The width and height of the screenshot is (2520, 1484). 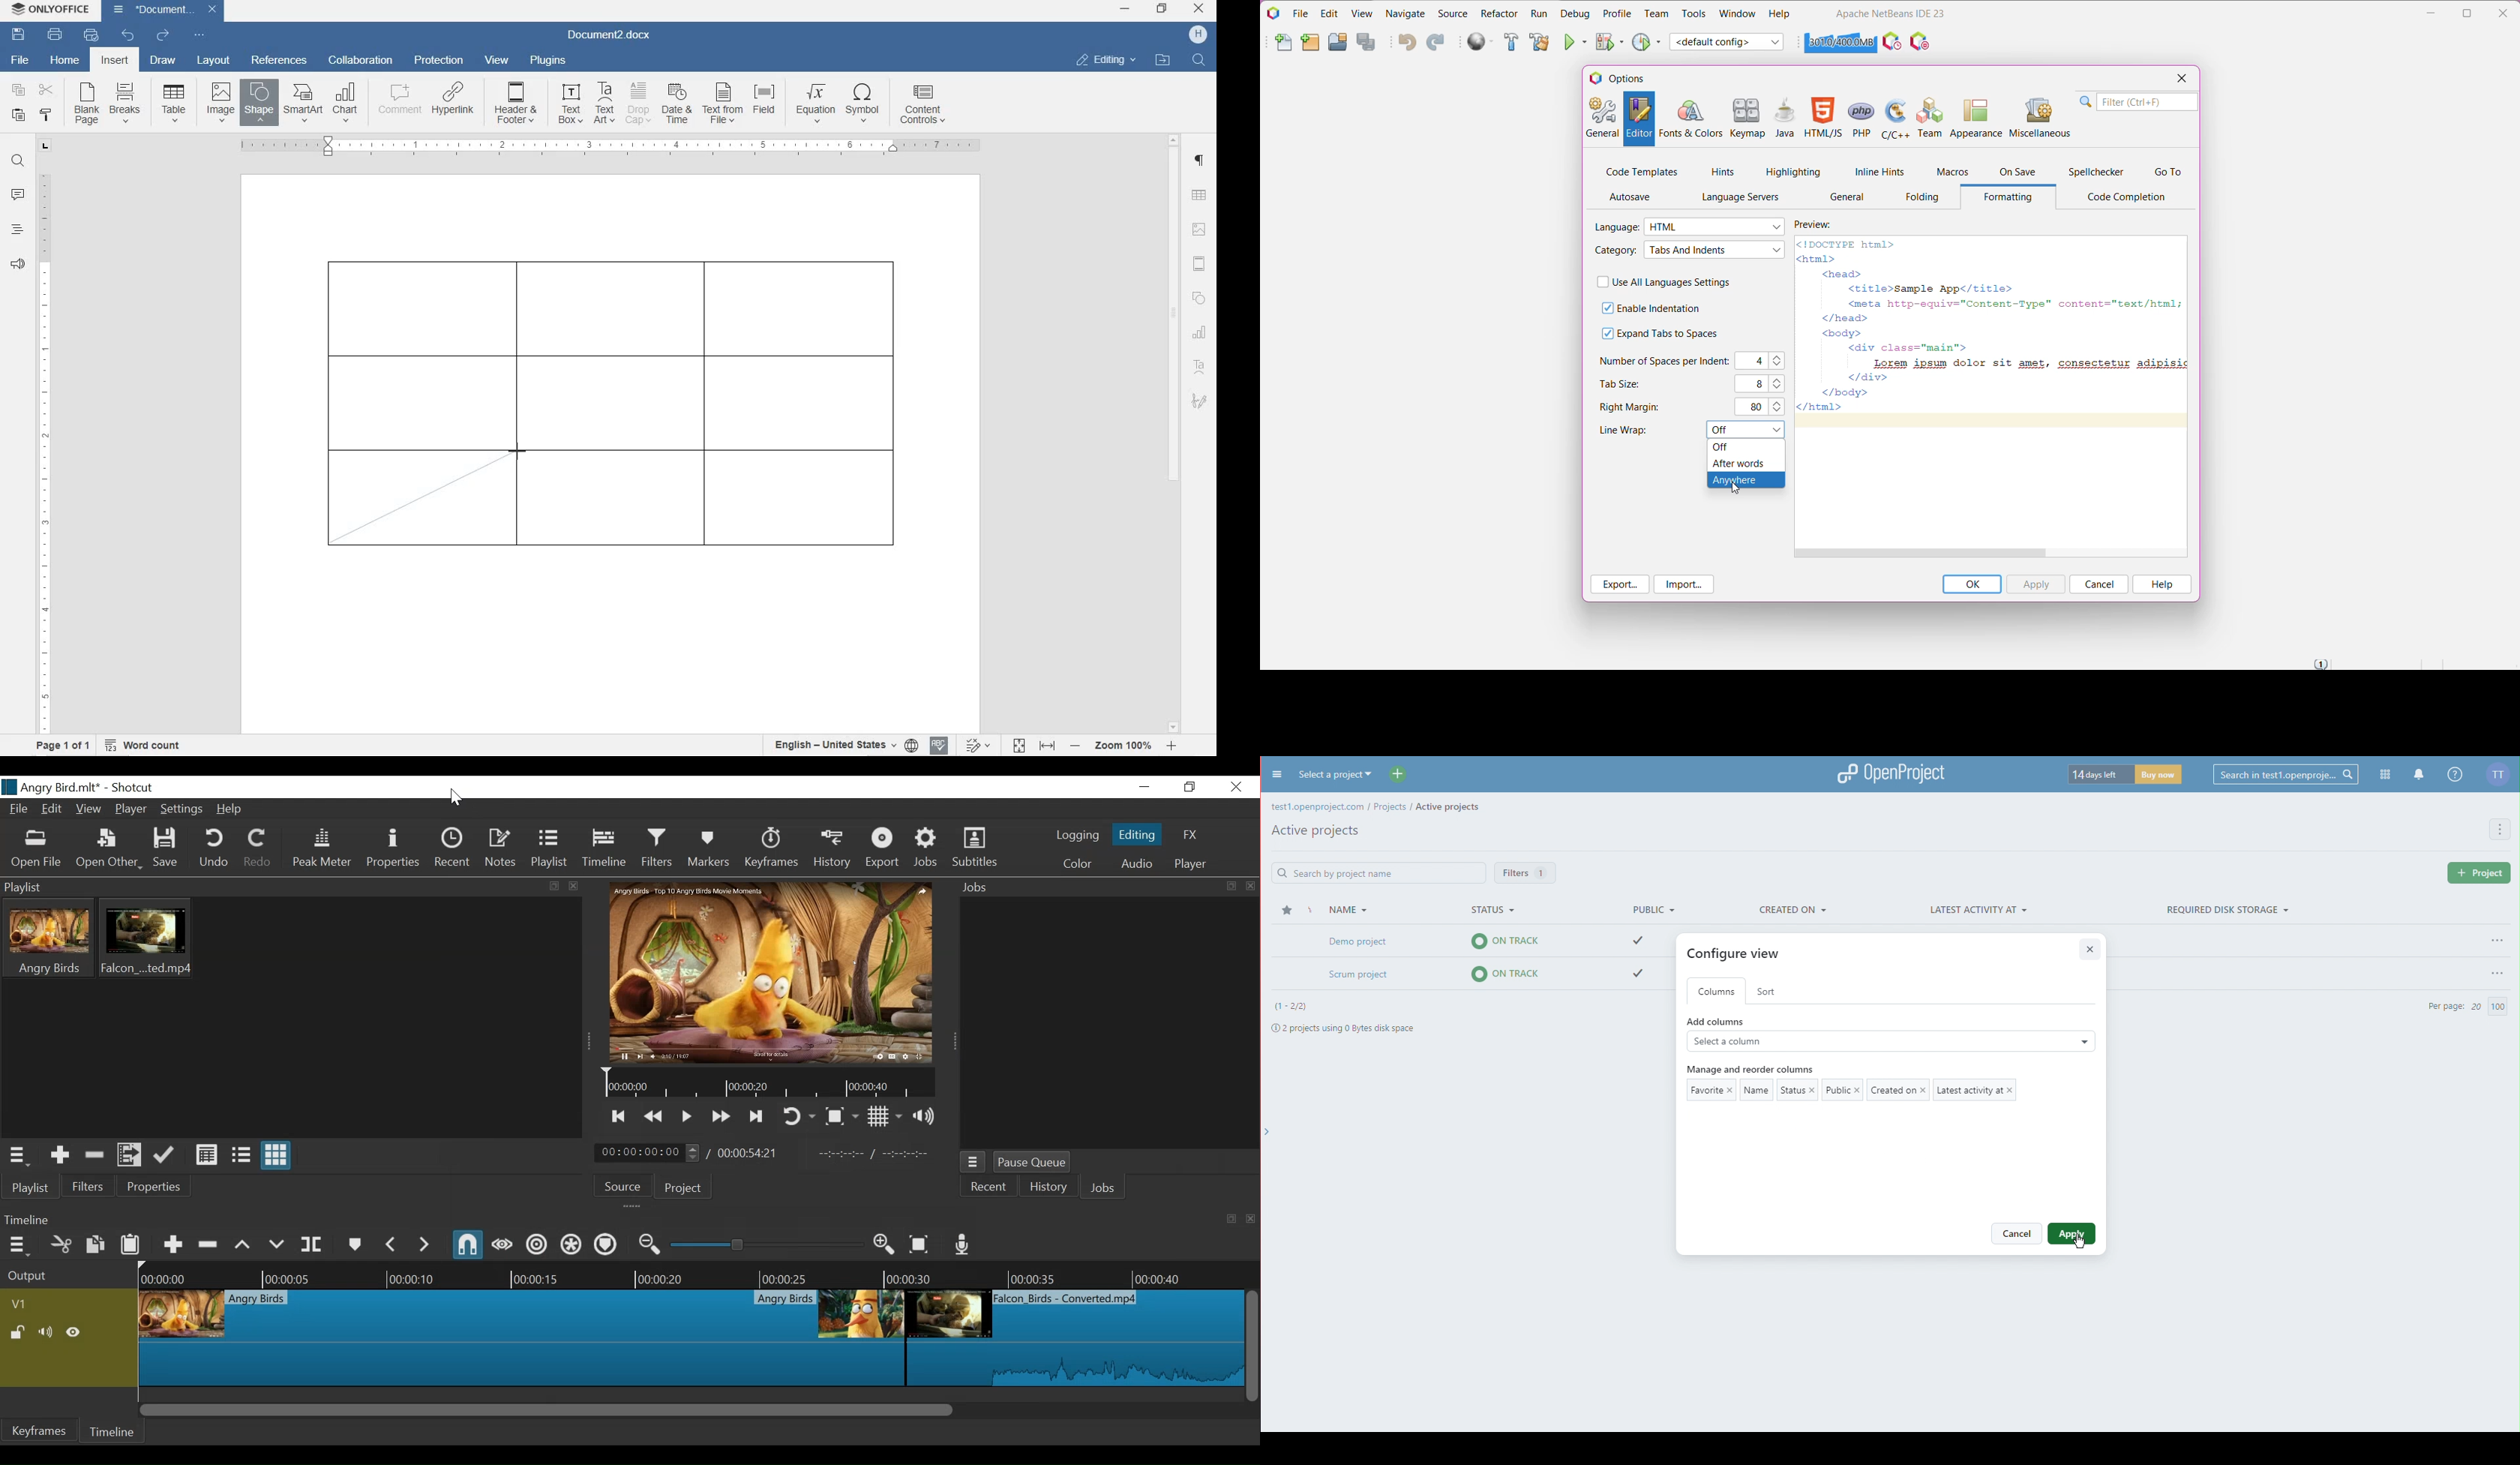 What do you see at coordinates (312, 1245) in the screenshot?
I see `Split at playhead` at bounding box center [312, 1245].